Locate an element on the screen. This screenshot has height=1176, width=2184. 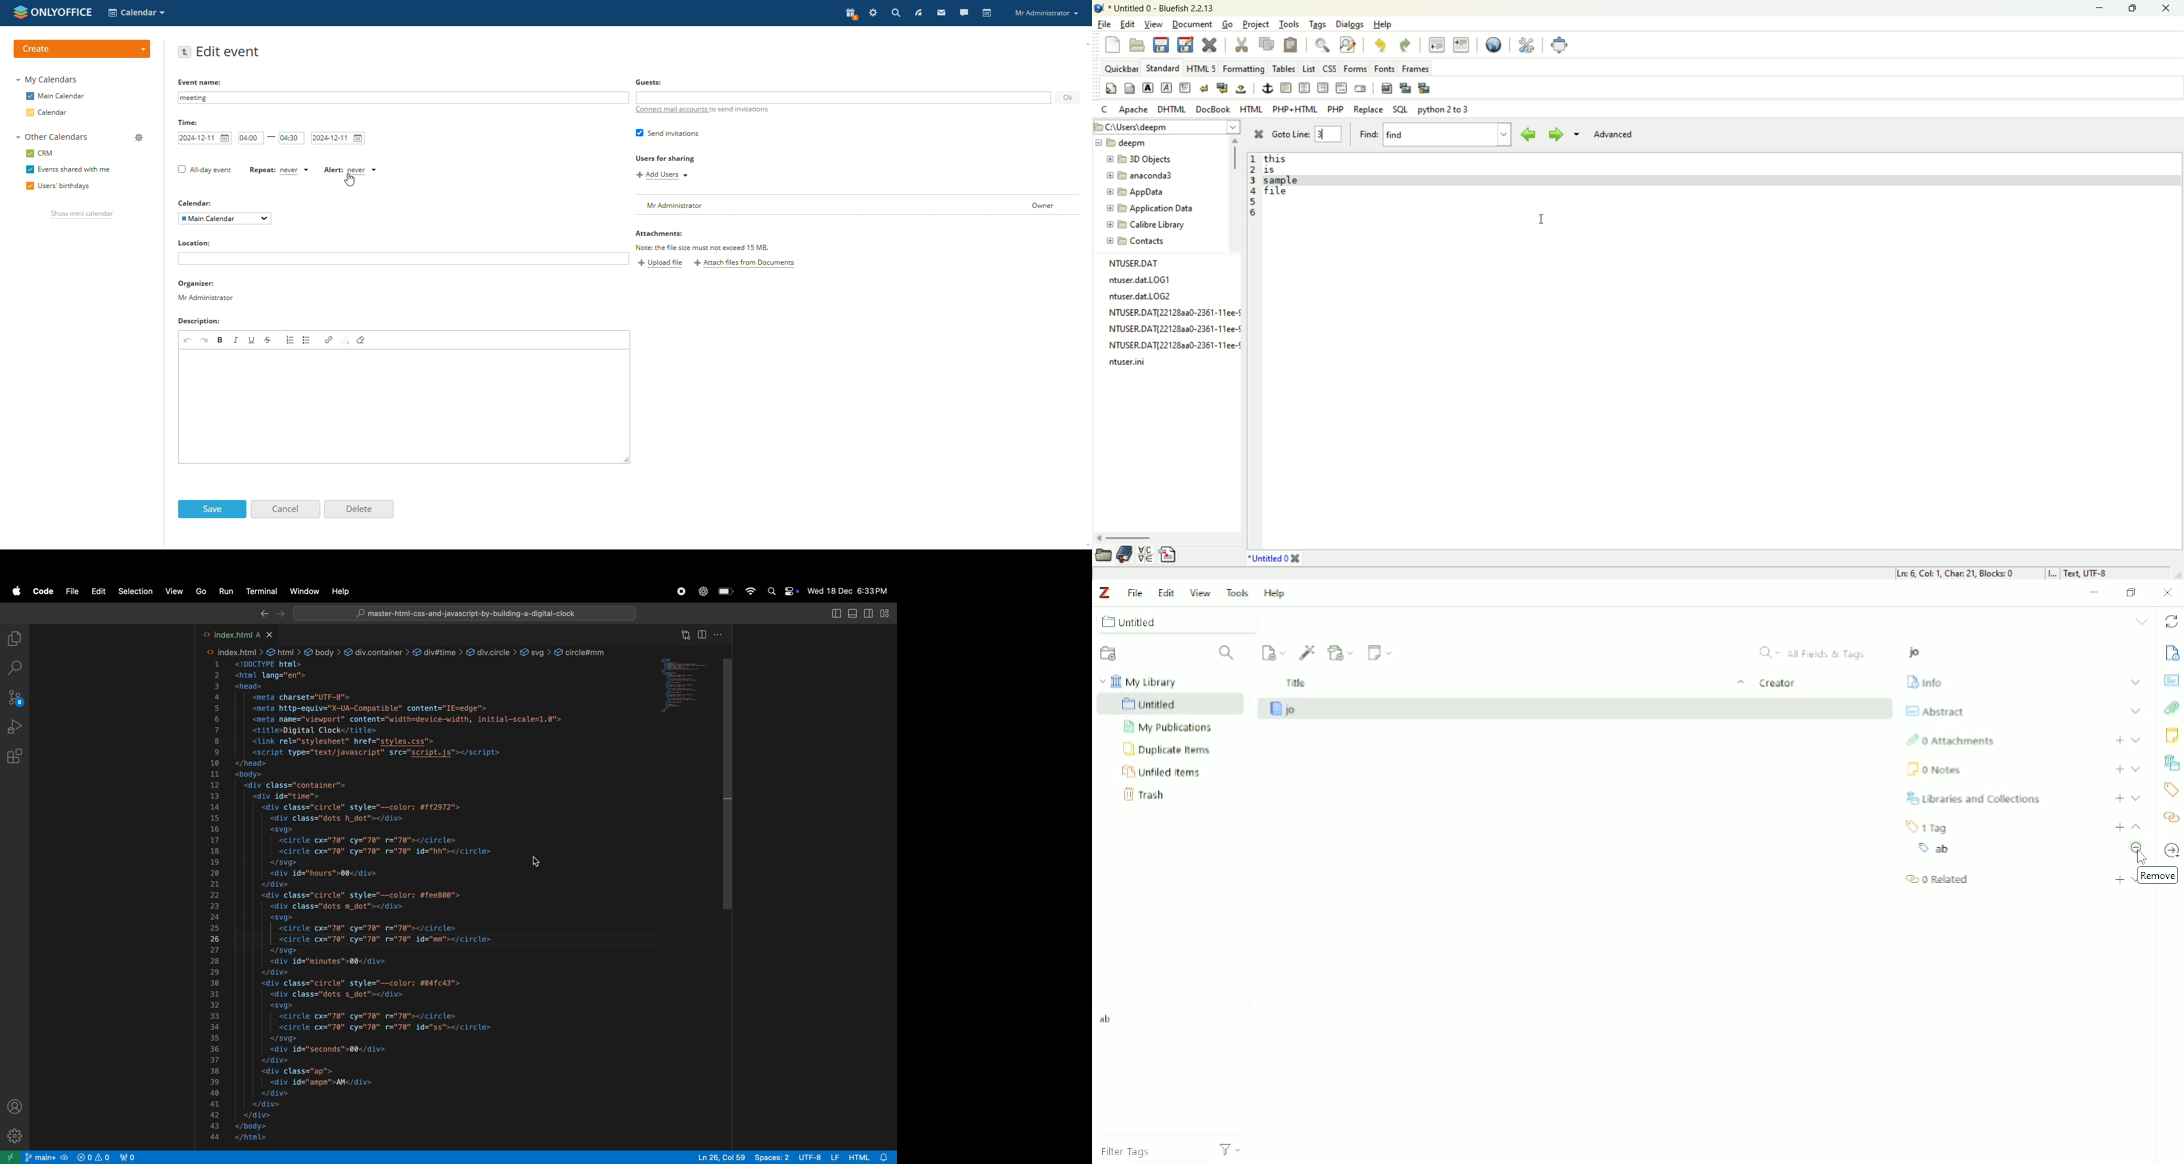
 Tags is located at coordinates (2172, 790).